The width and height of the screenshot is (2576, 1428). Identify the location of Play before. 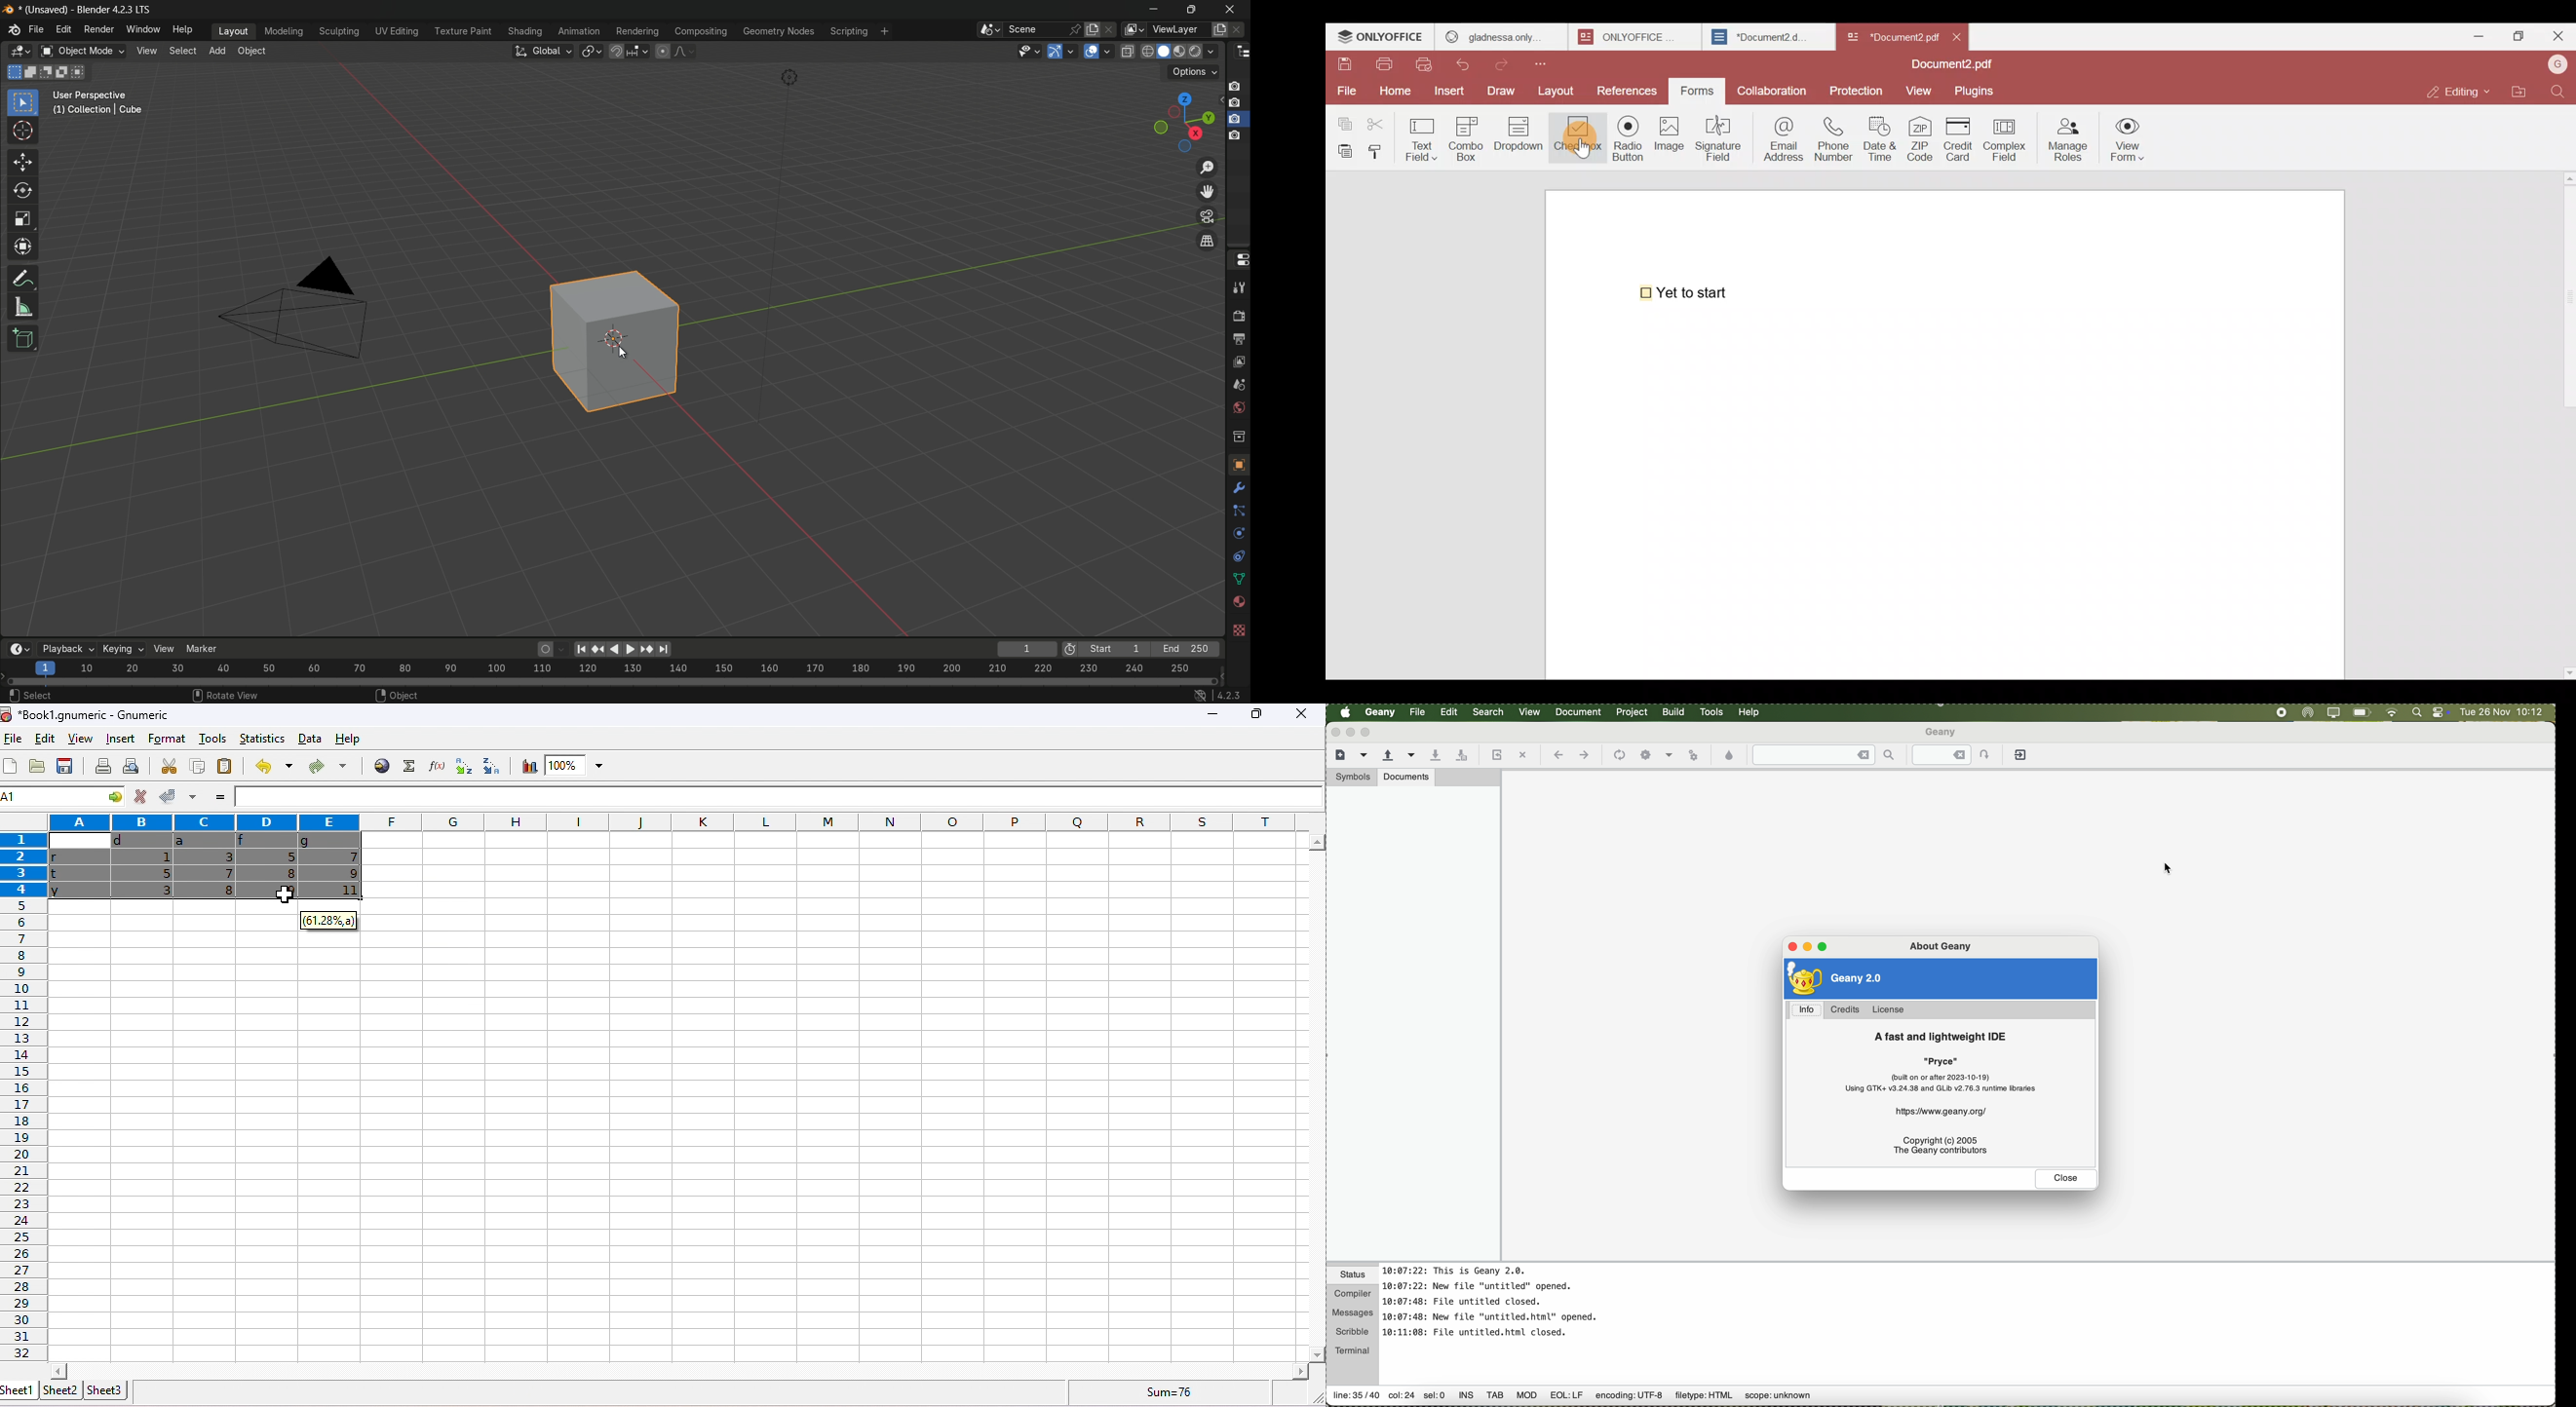
(599, 649).